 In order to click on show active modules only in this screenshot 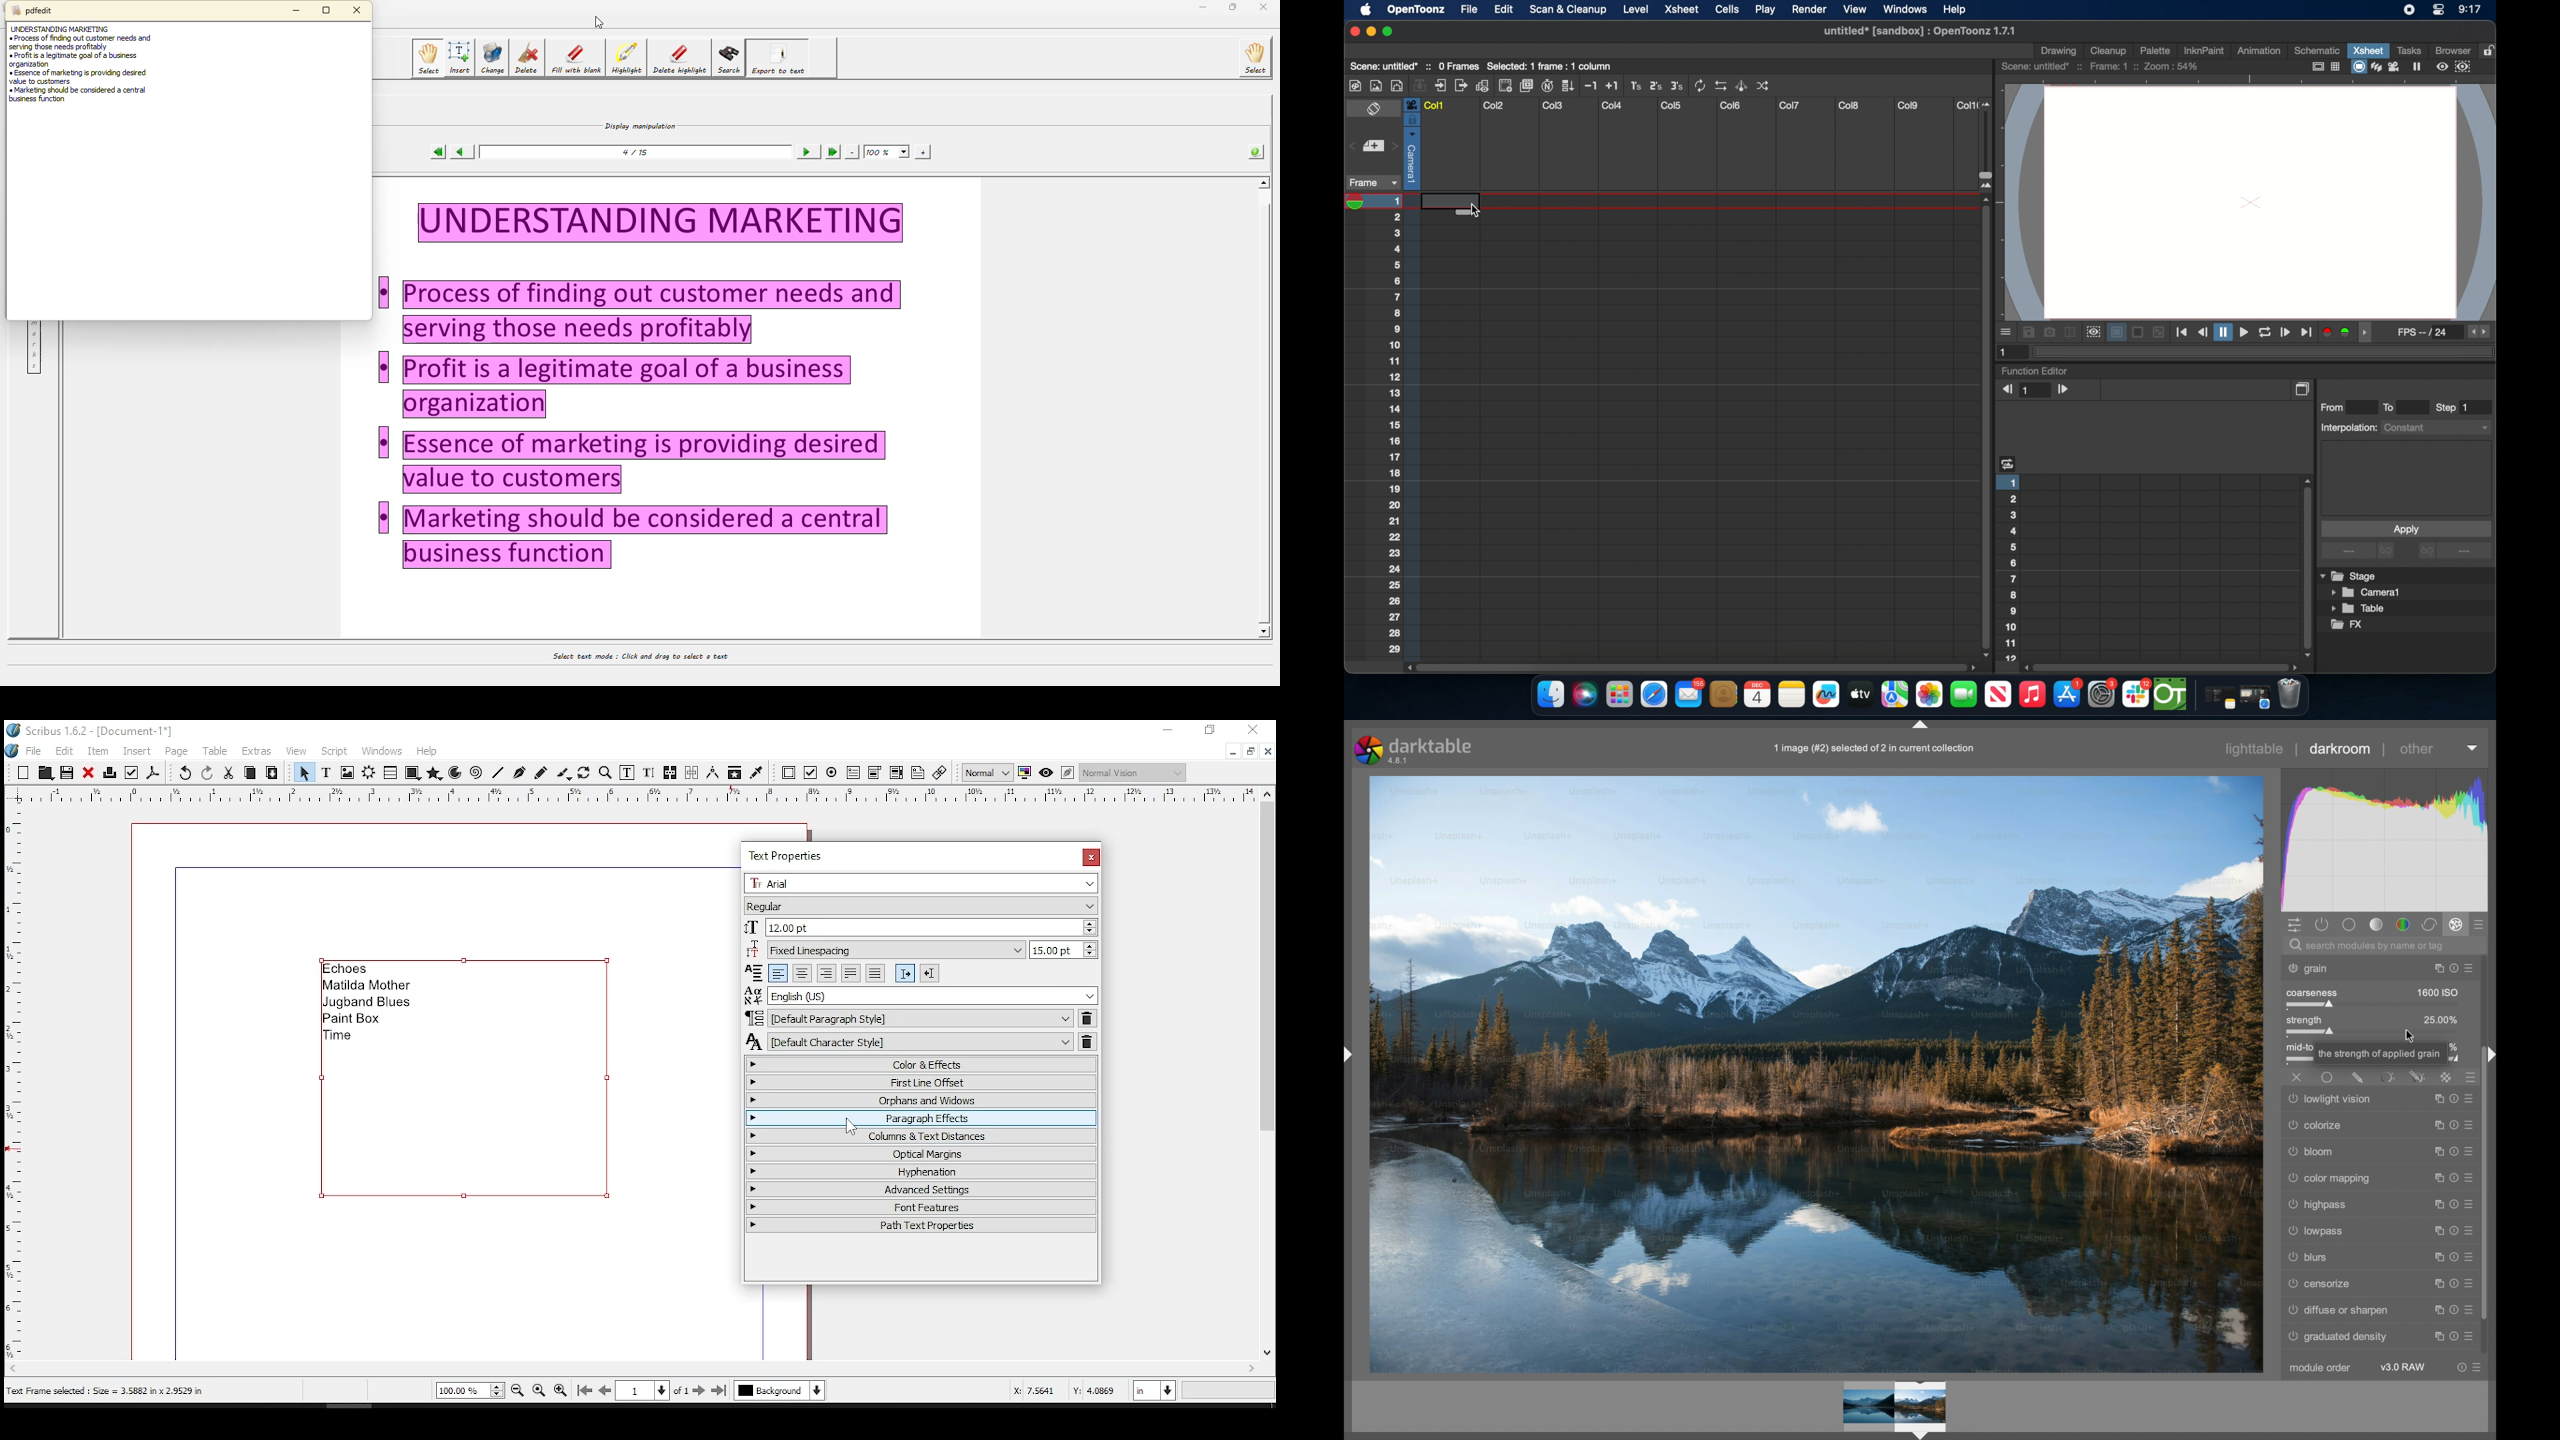, I will do `click(2322, 925)`.